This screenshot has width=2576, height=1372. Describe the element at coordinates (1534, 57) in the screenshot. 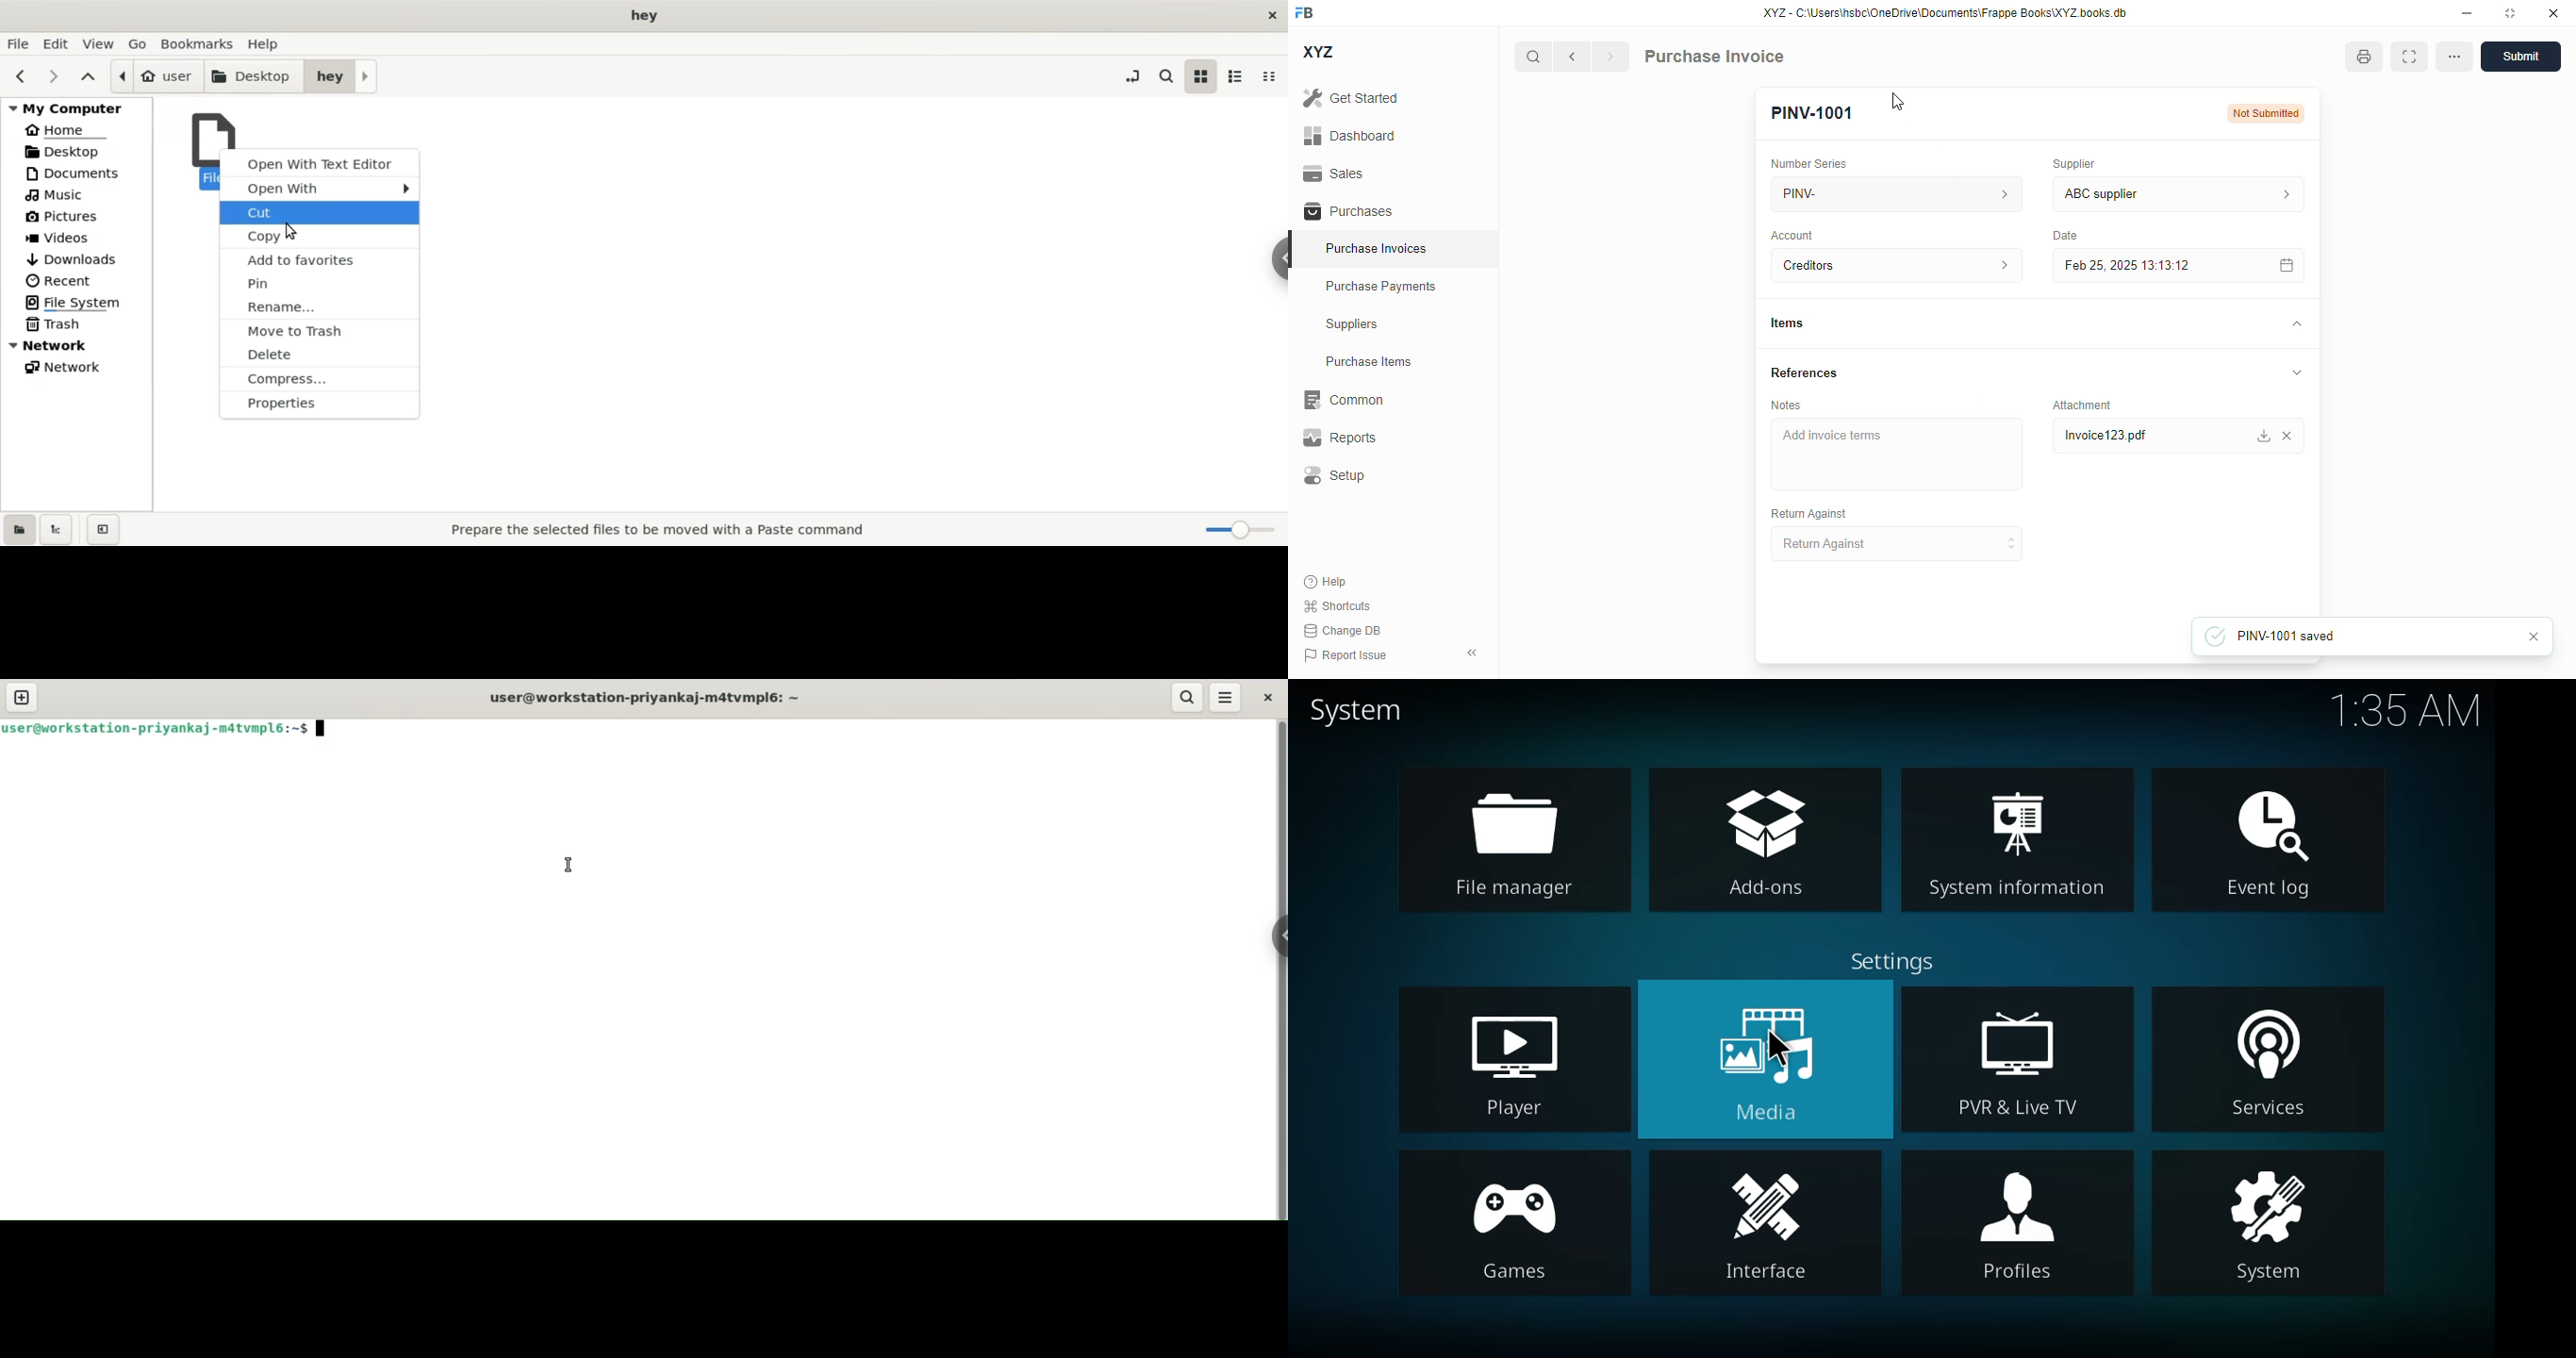

I see `search` at that location.